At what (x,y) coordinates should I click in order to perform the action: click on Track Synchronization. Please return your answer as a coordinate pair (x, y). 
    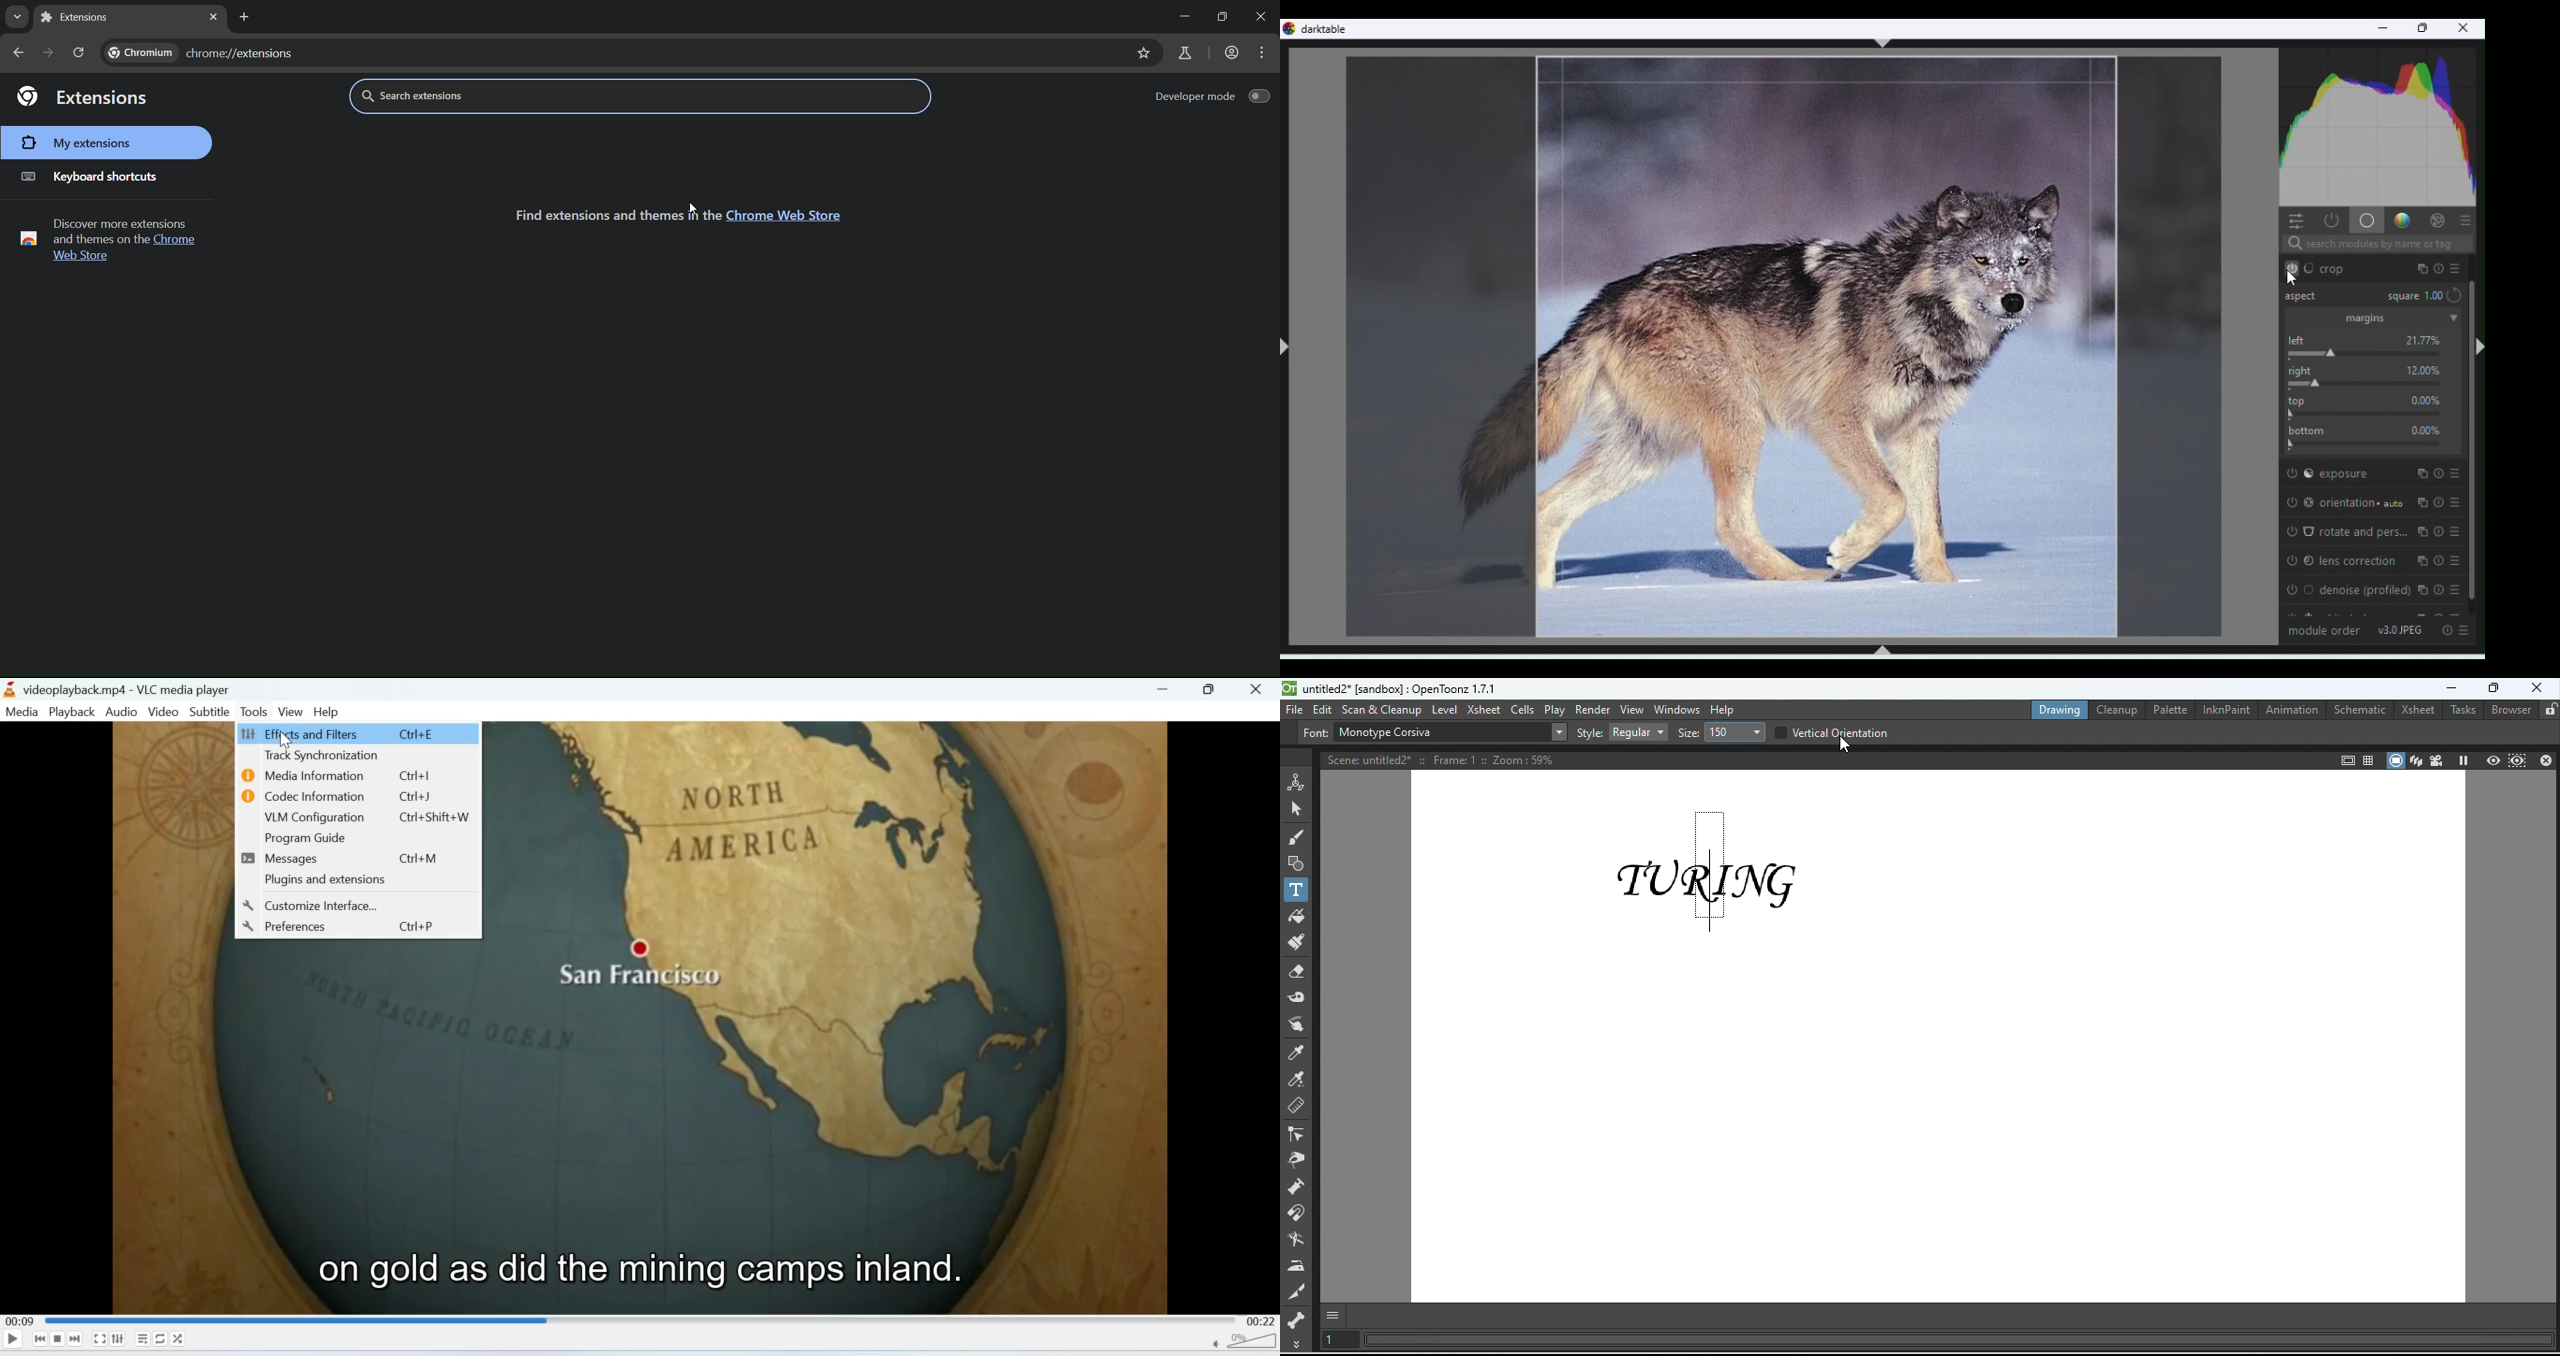
    Looking at the image, I should click on (322, 756).